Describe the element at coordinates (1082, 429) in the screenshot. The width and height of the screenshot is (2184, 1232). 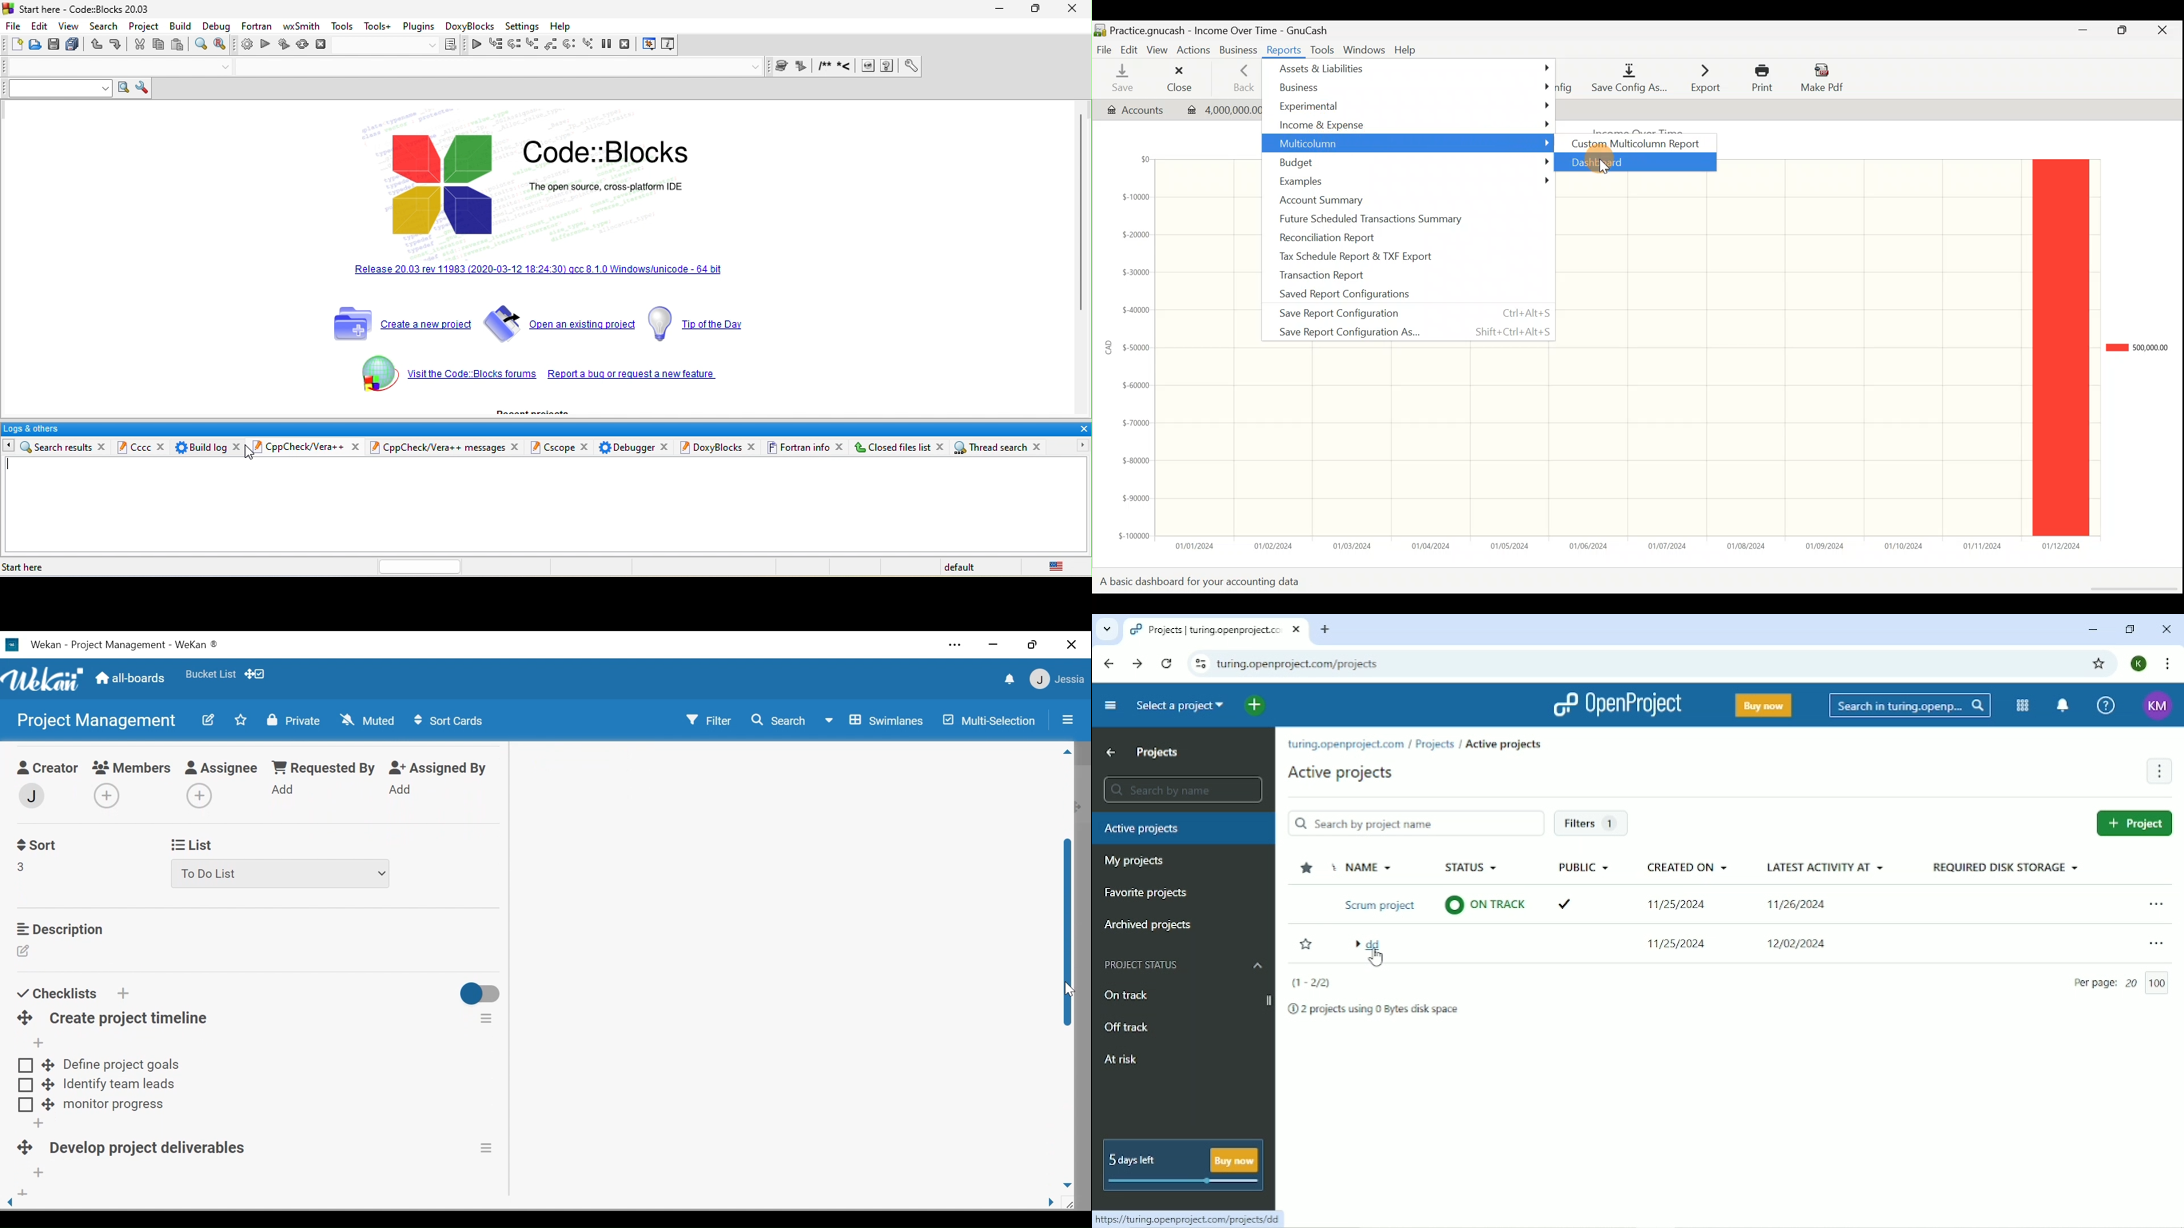
I see `close` at that location.